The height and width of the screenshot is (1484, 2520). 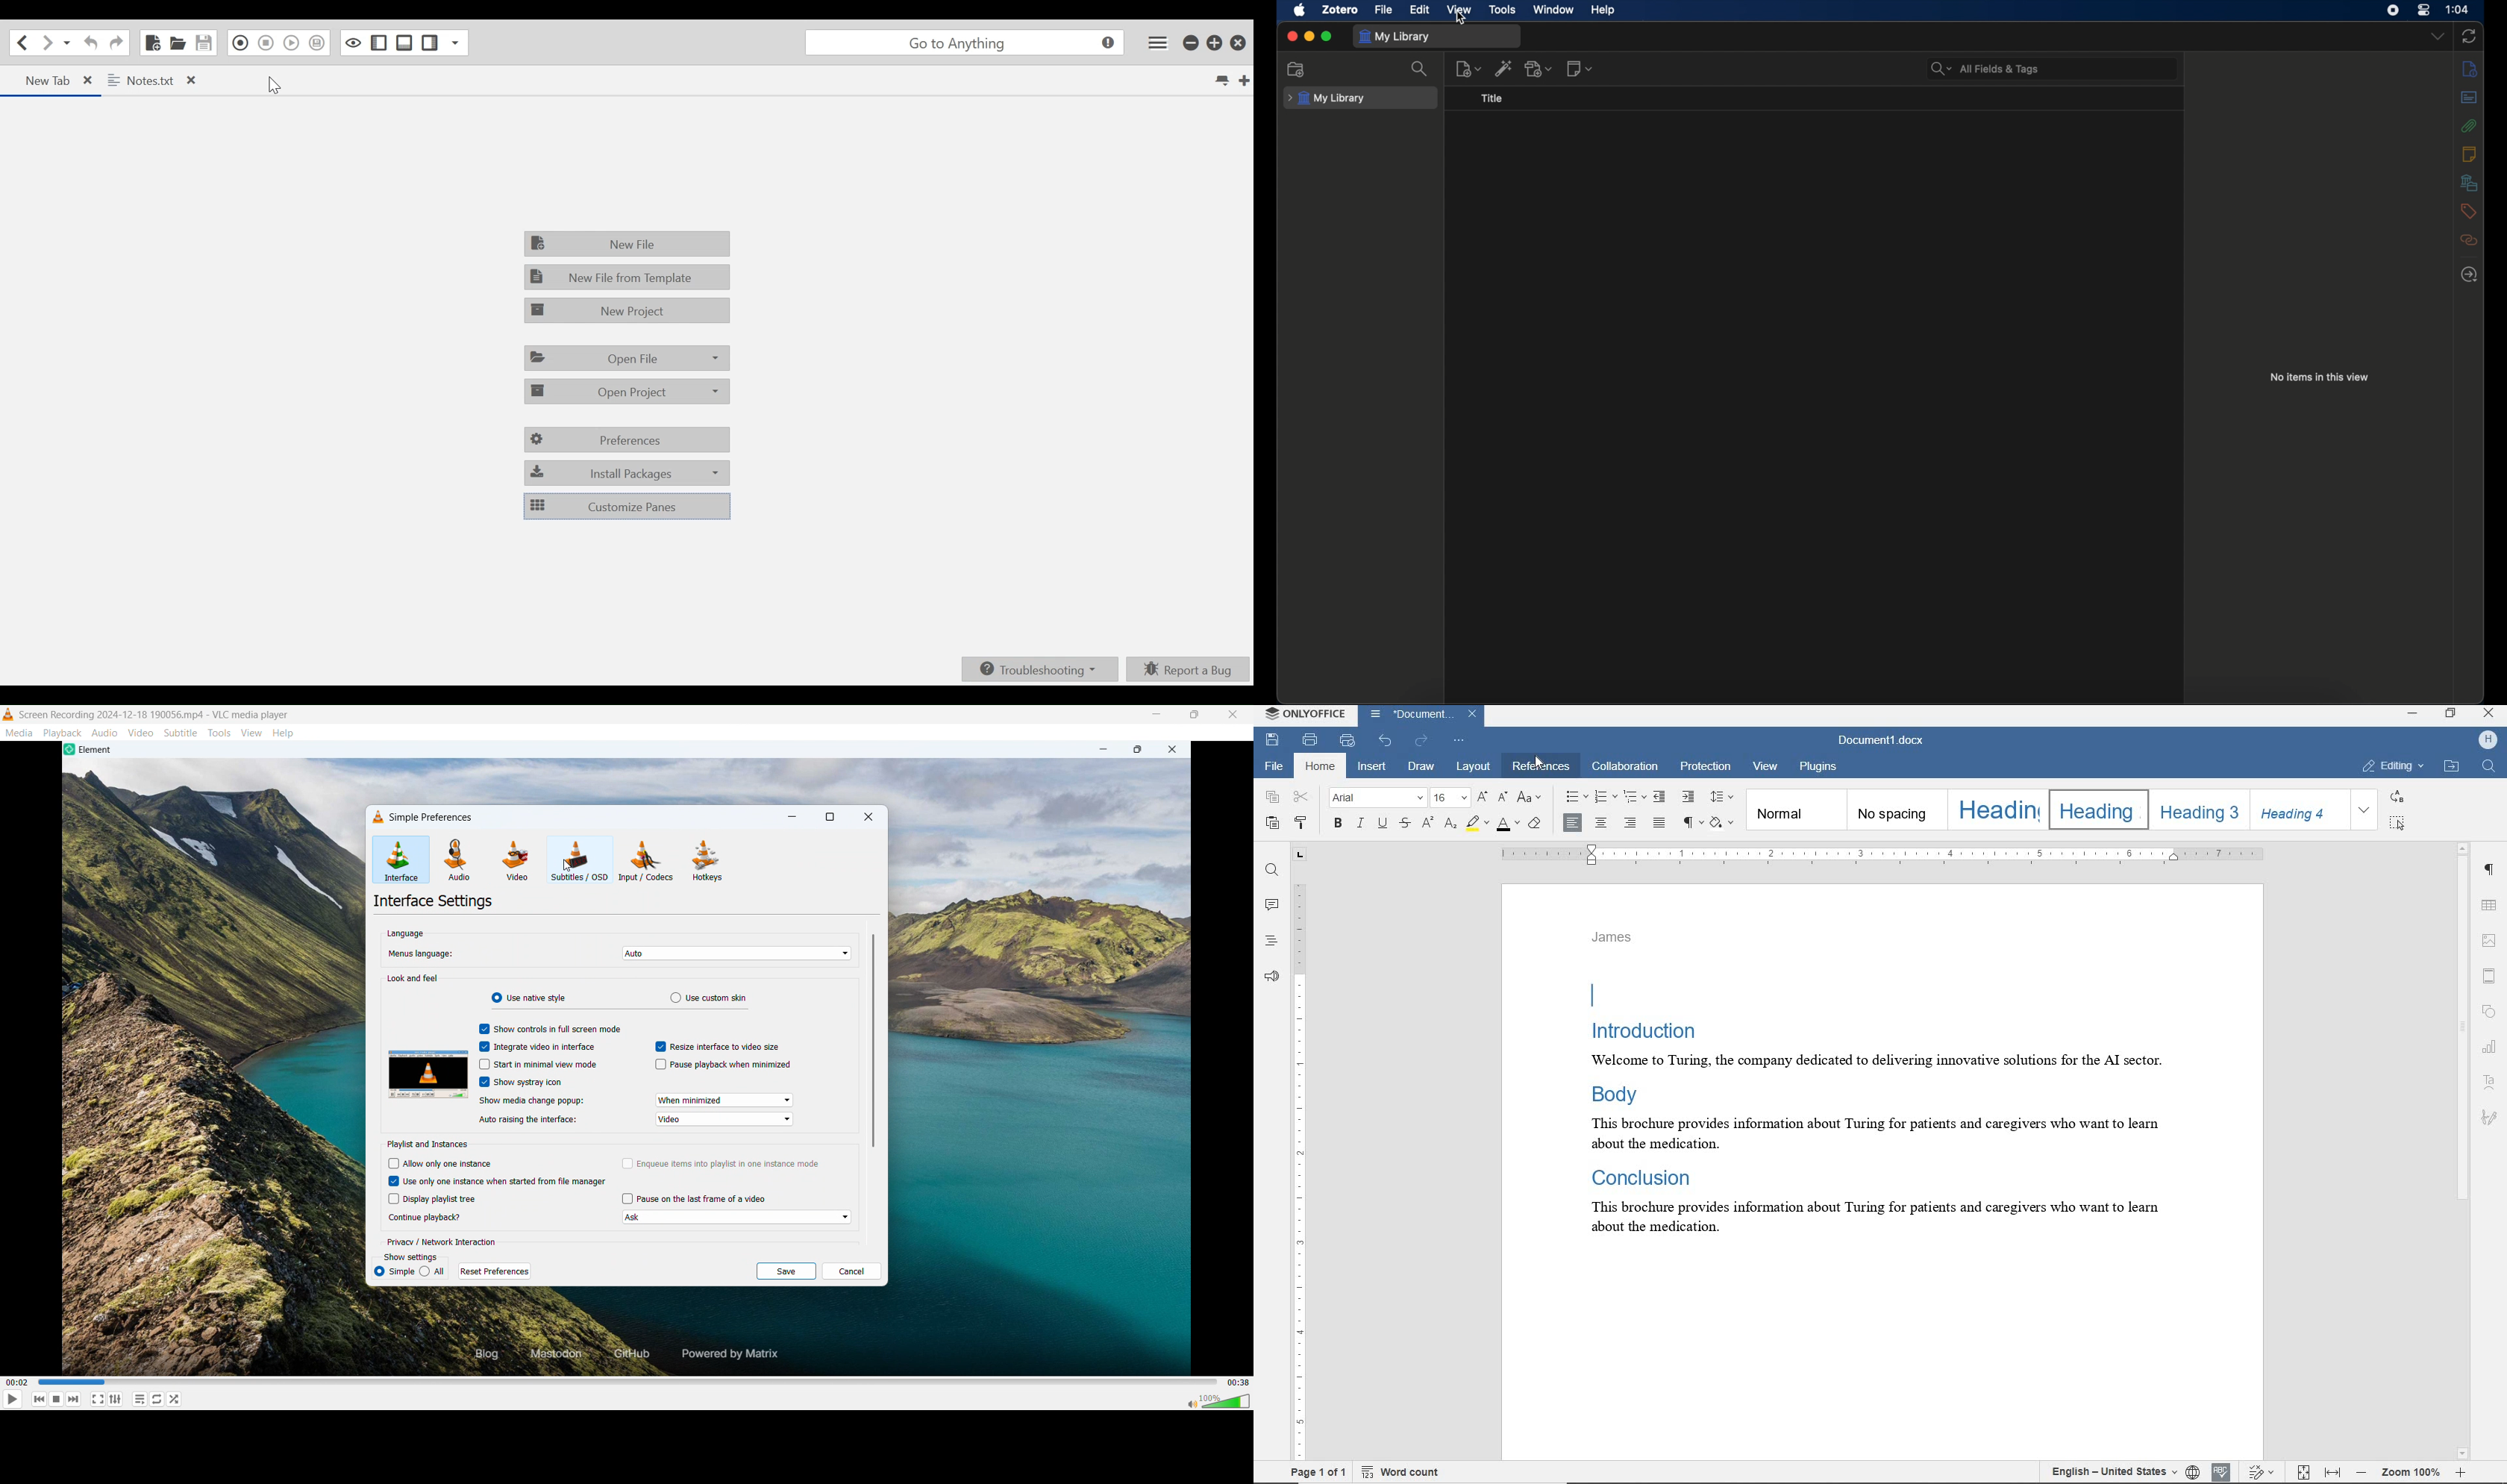 I want to click on Media , so click(x=19, y=733).